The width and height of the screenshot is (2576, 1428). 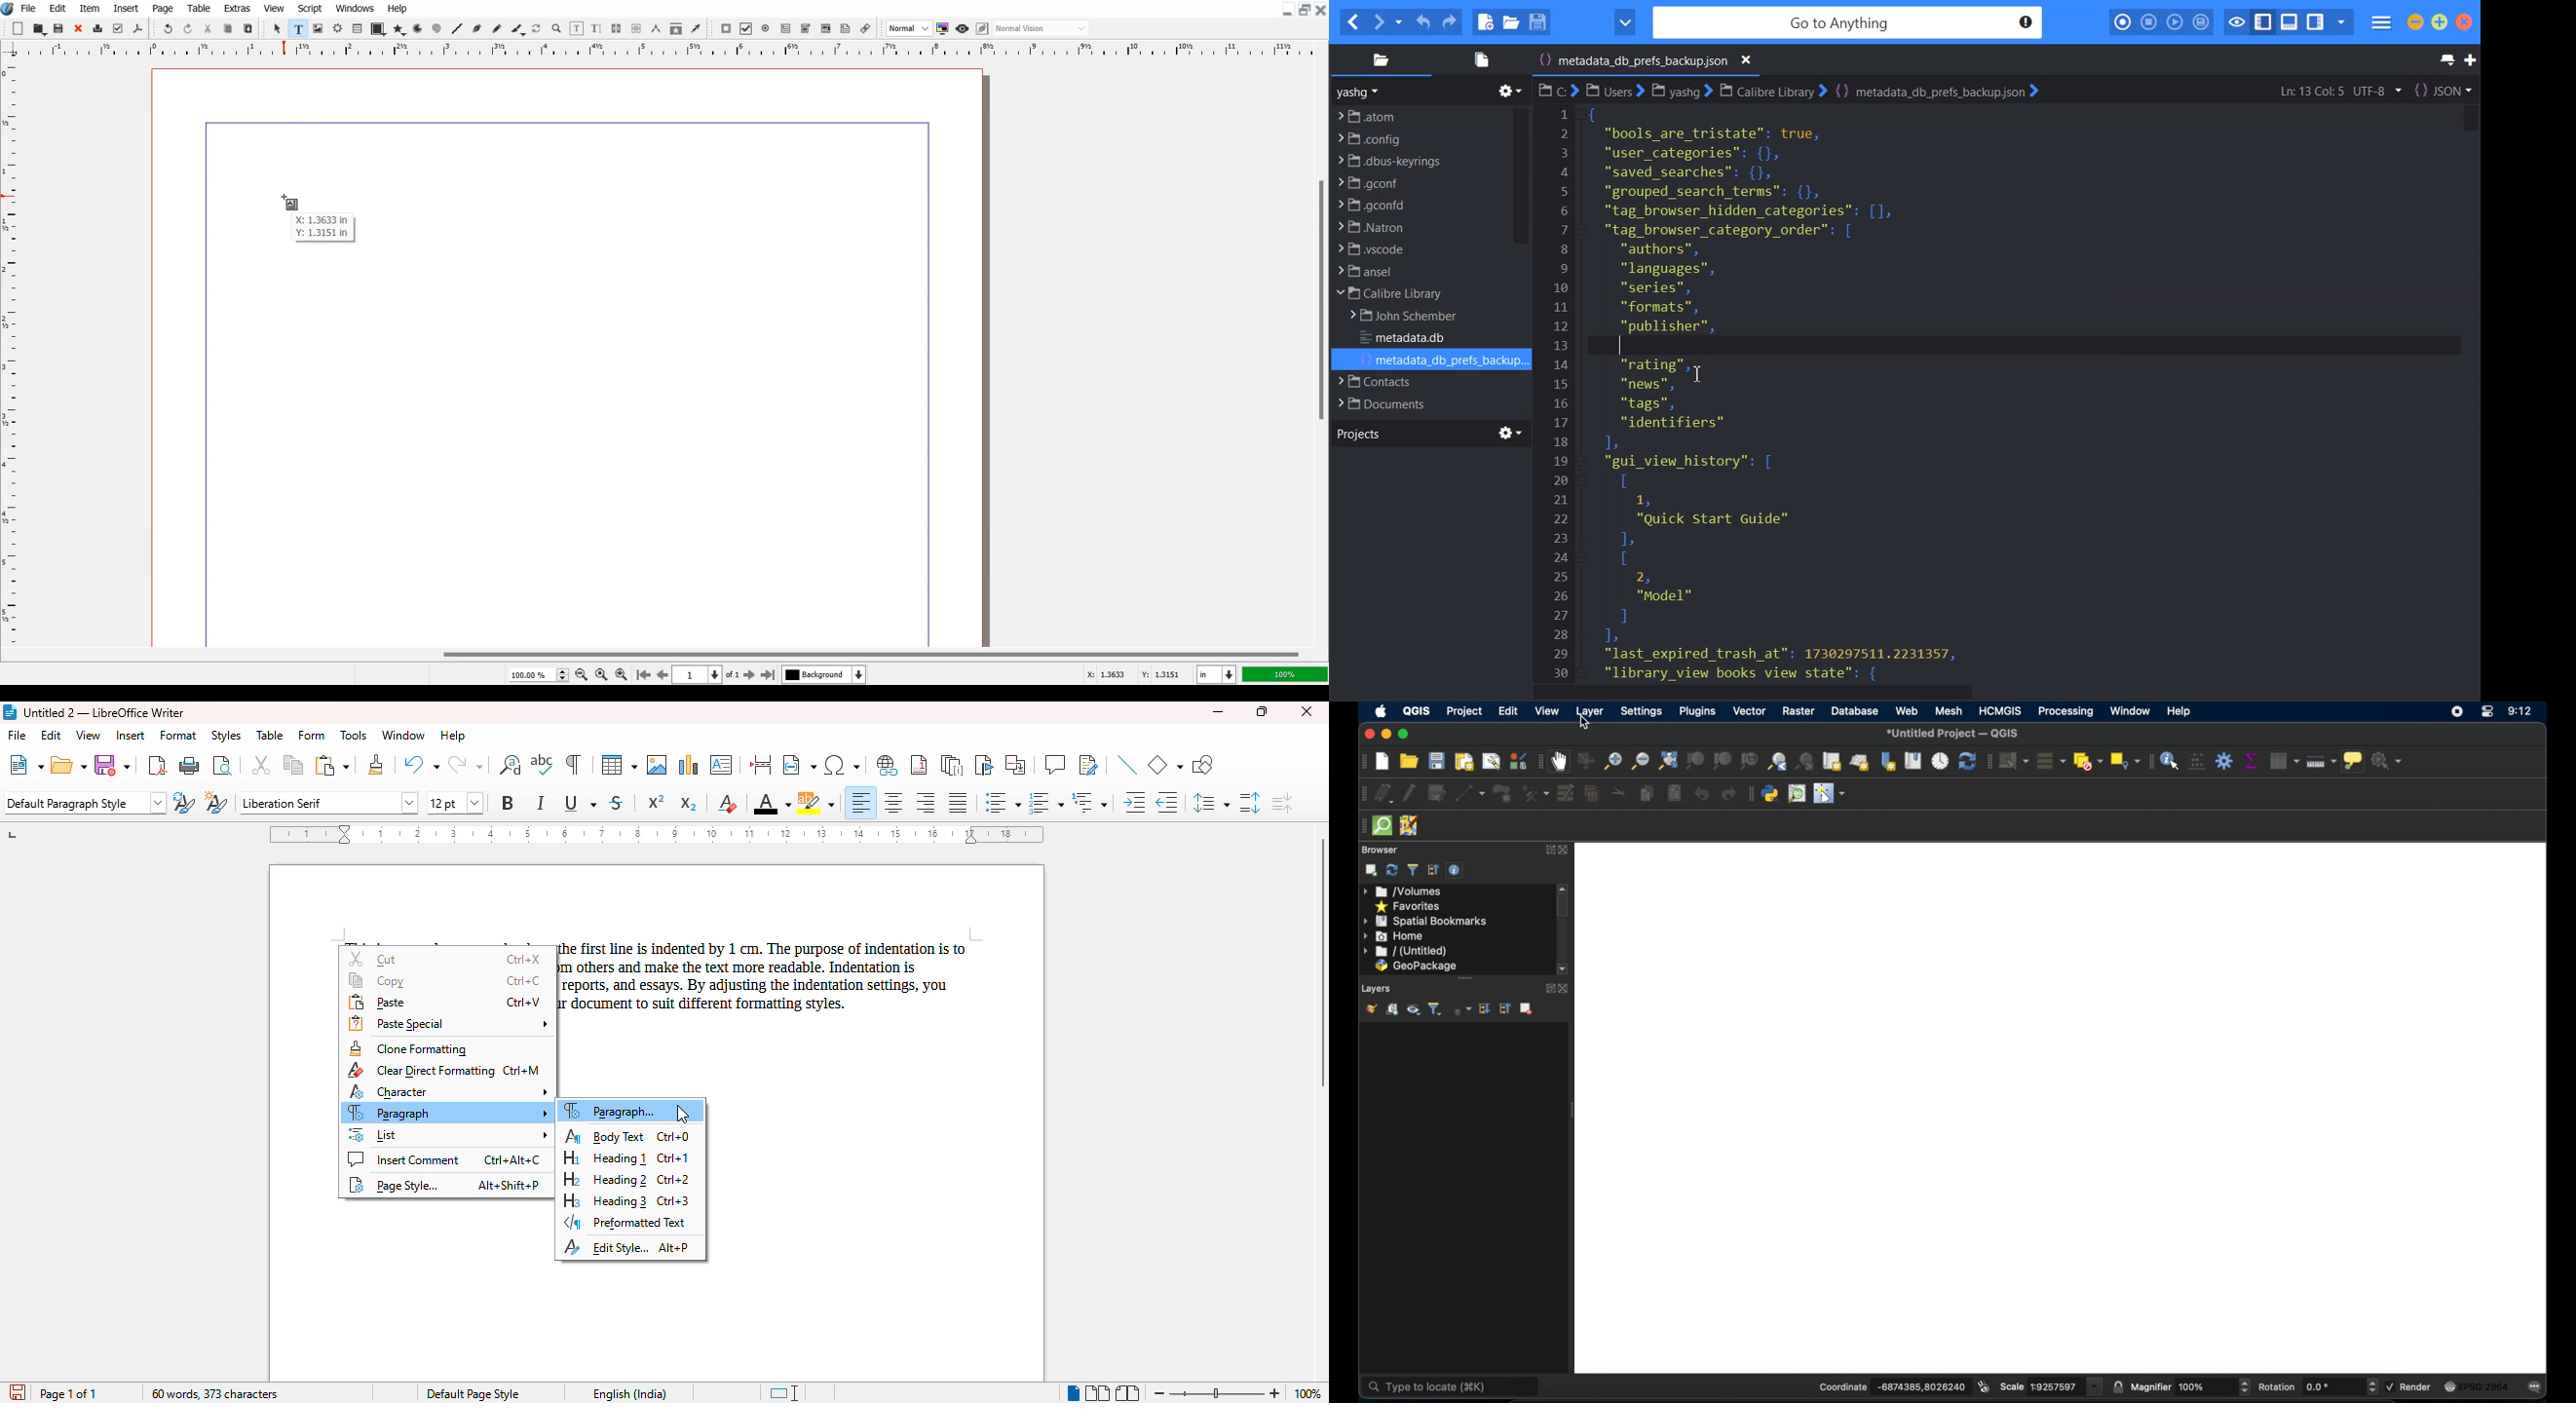 I want to click on toggle unordered list, so click(x=1003, y=802).